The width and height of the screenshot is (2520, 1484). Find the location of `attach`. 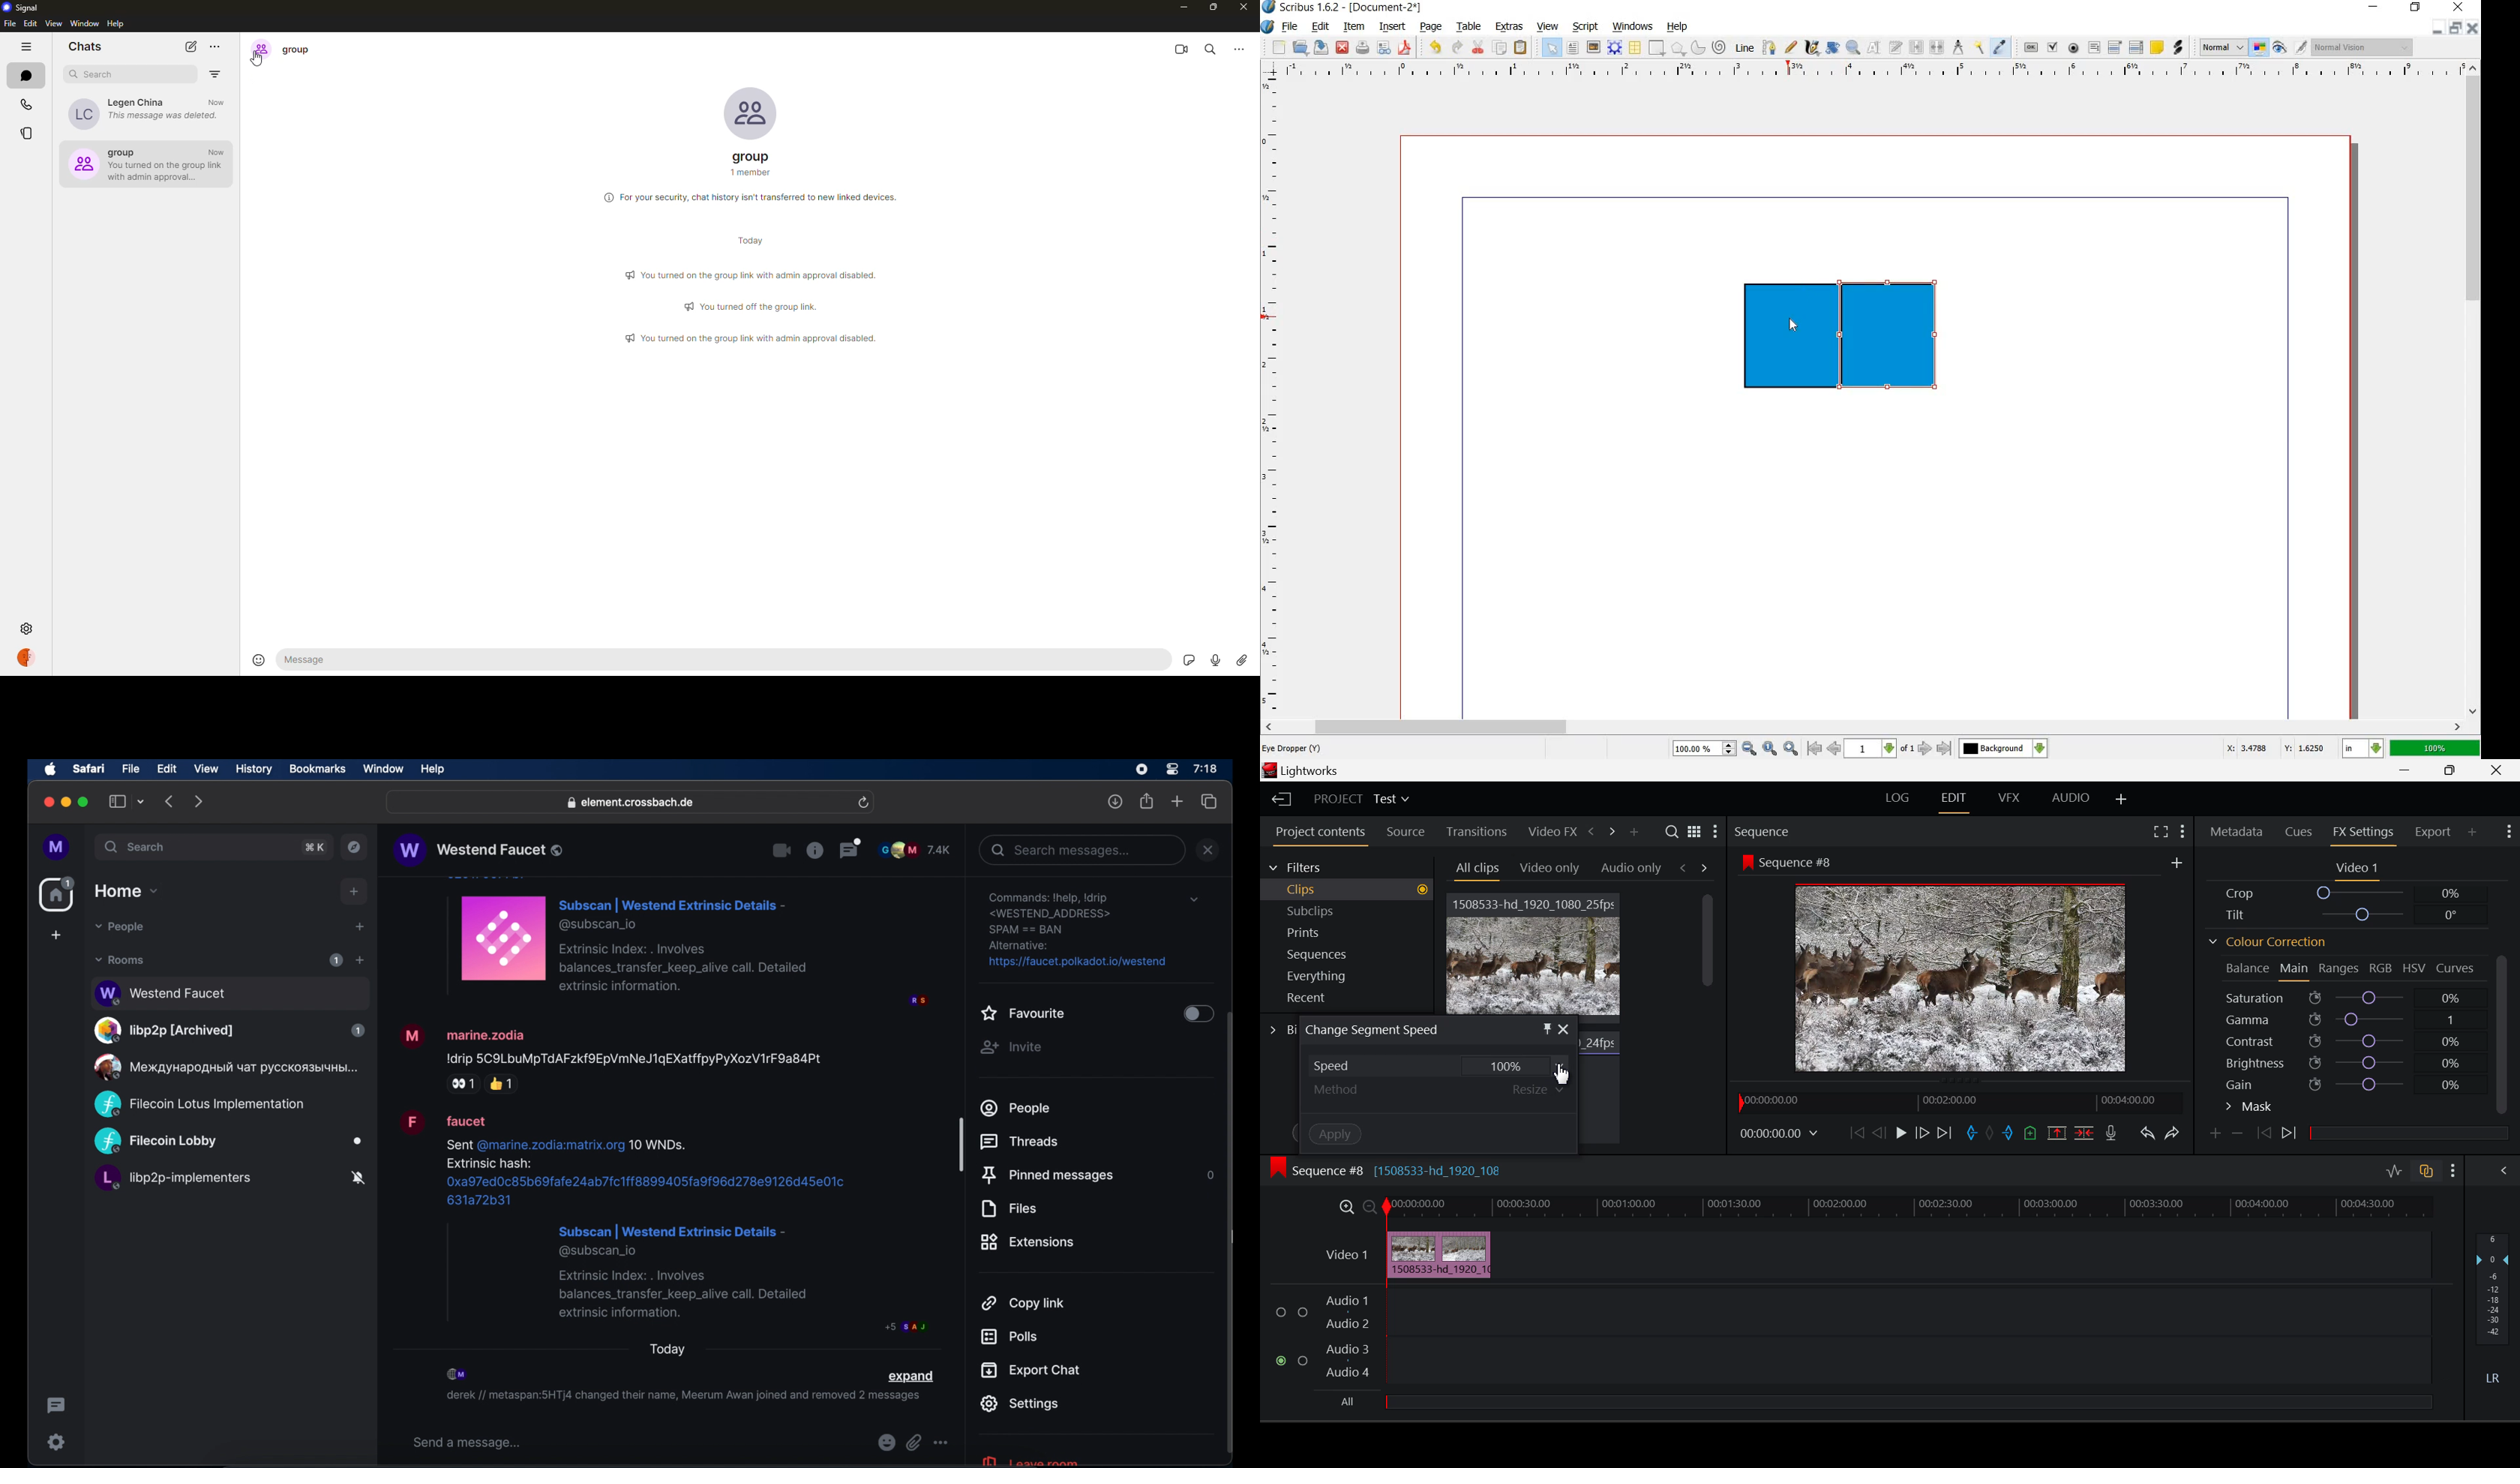

attach is located at coordinates (1242, 657).